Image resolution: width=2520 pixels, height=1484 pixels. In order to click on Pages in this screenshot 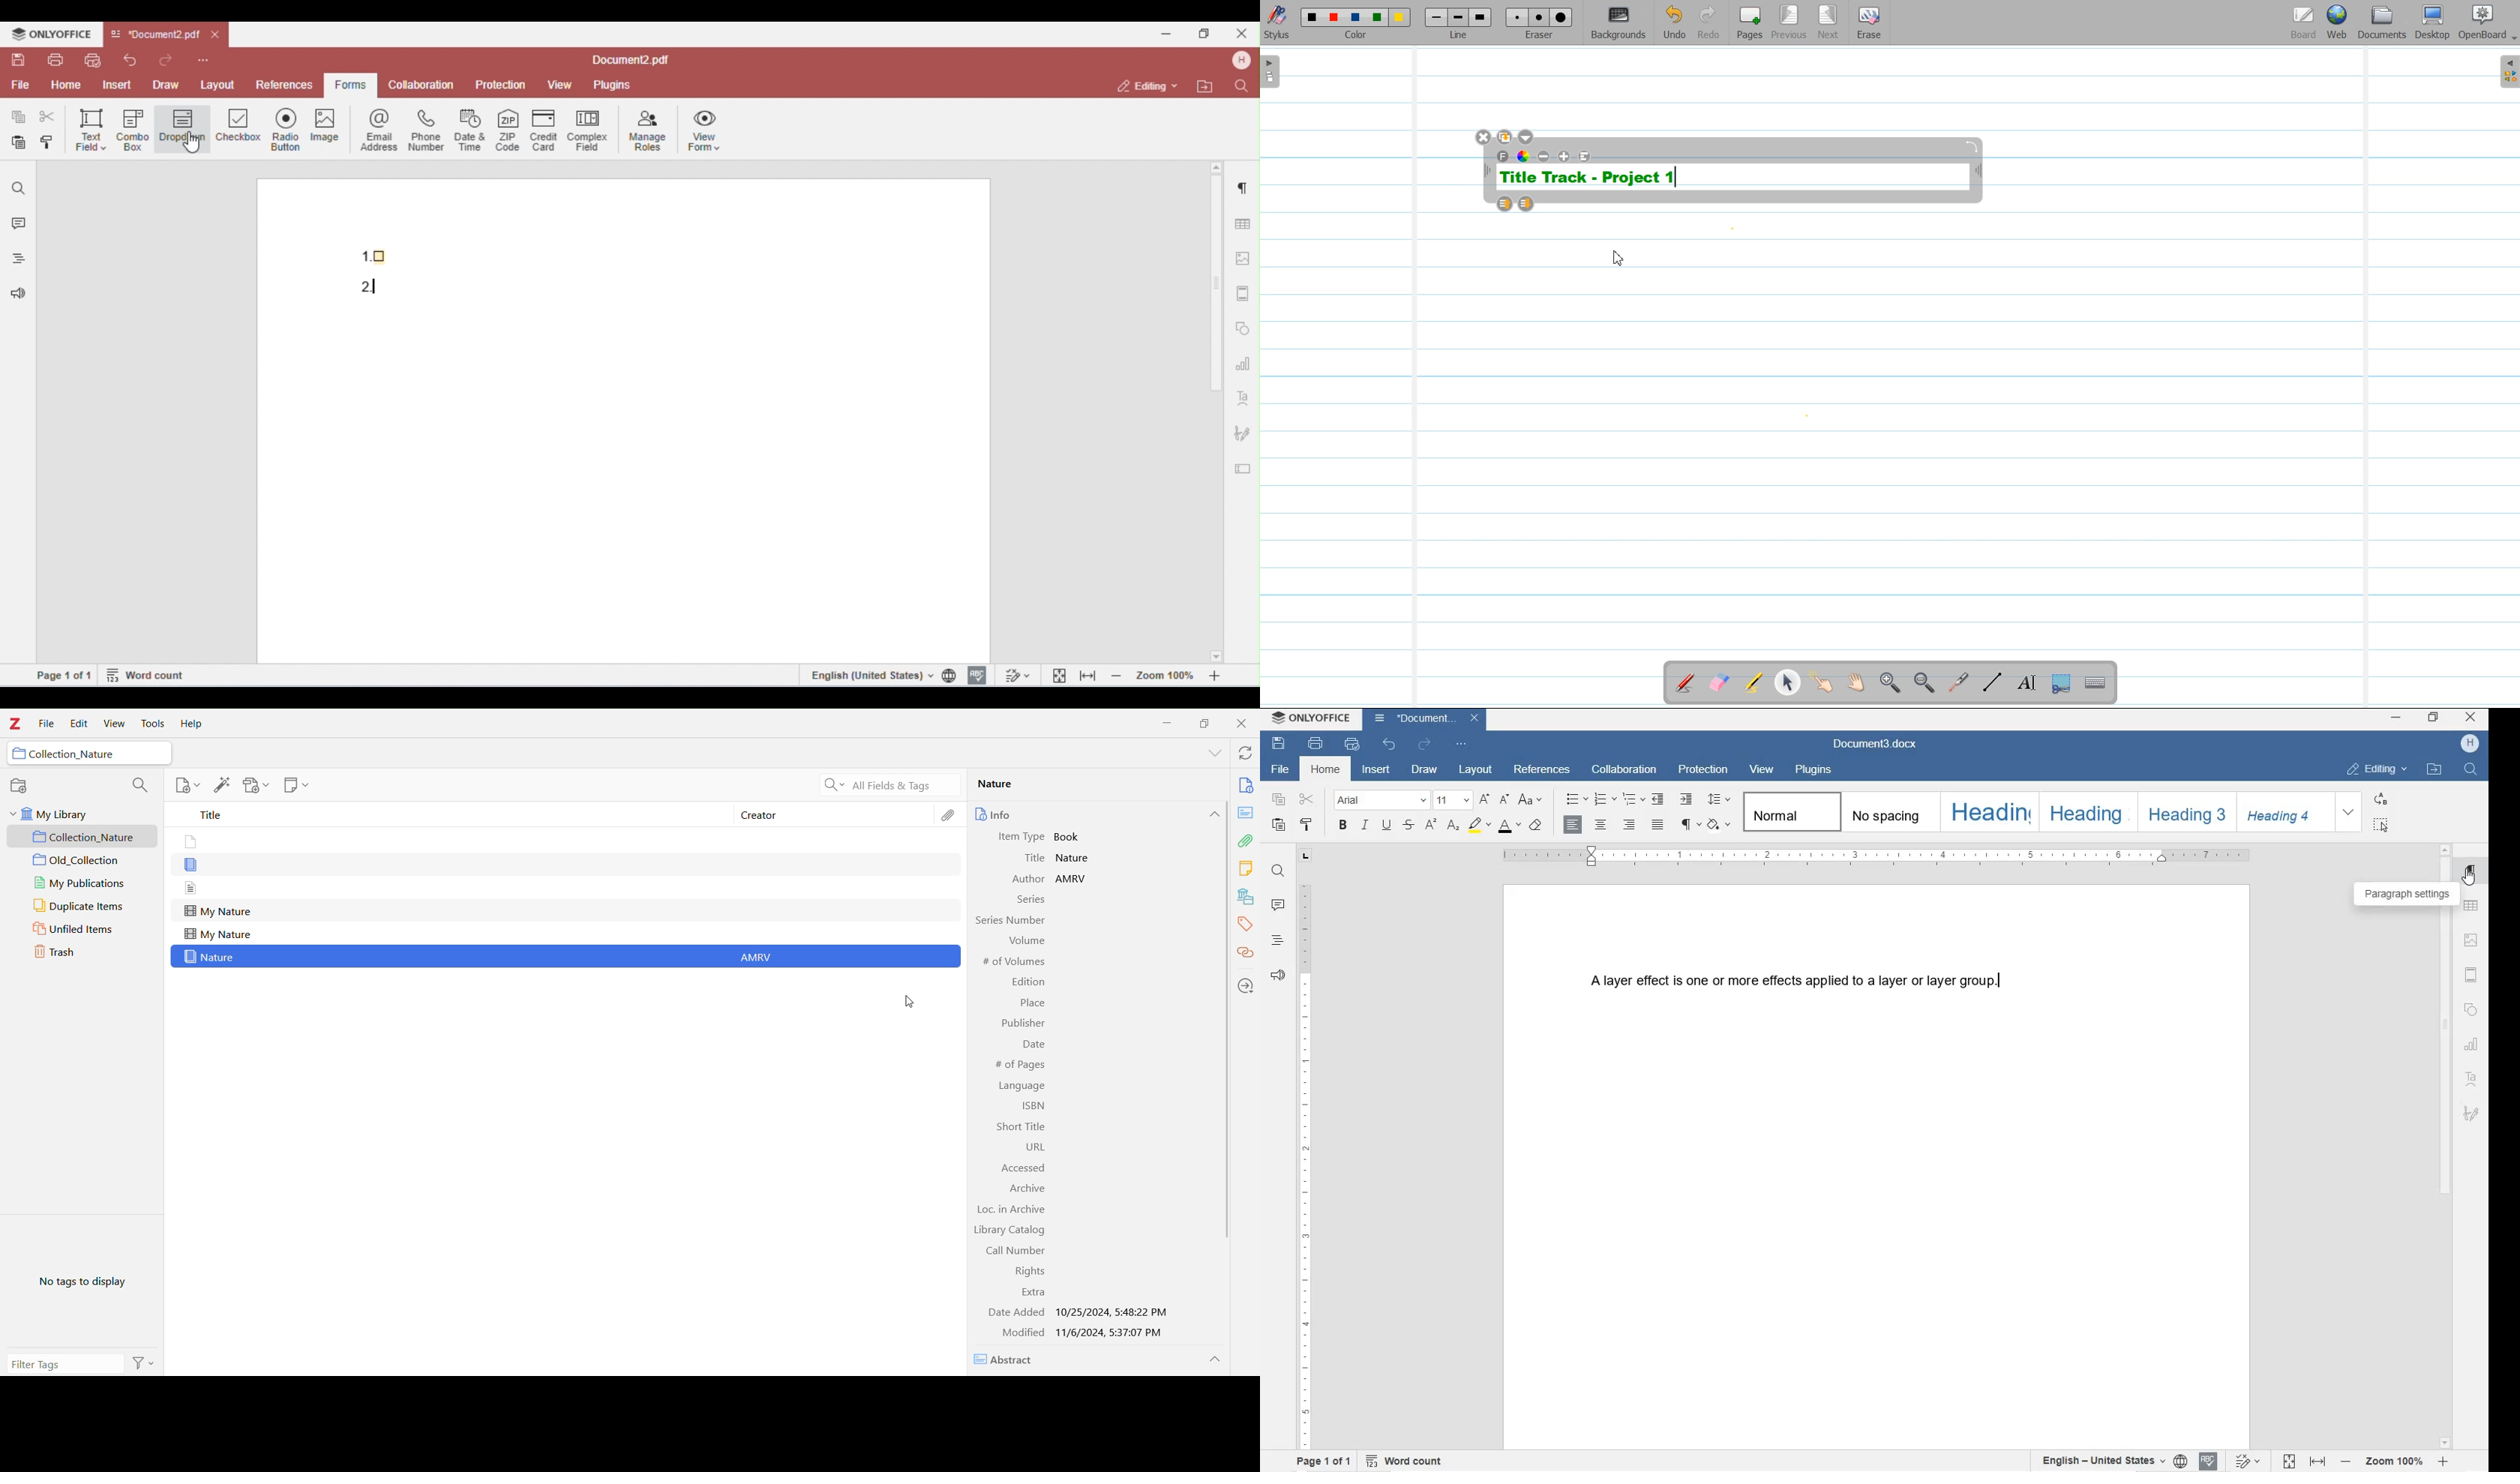, I will do `click(1748, 22)`.